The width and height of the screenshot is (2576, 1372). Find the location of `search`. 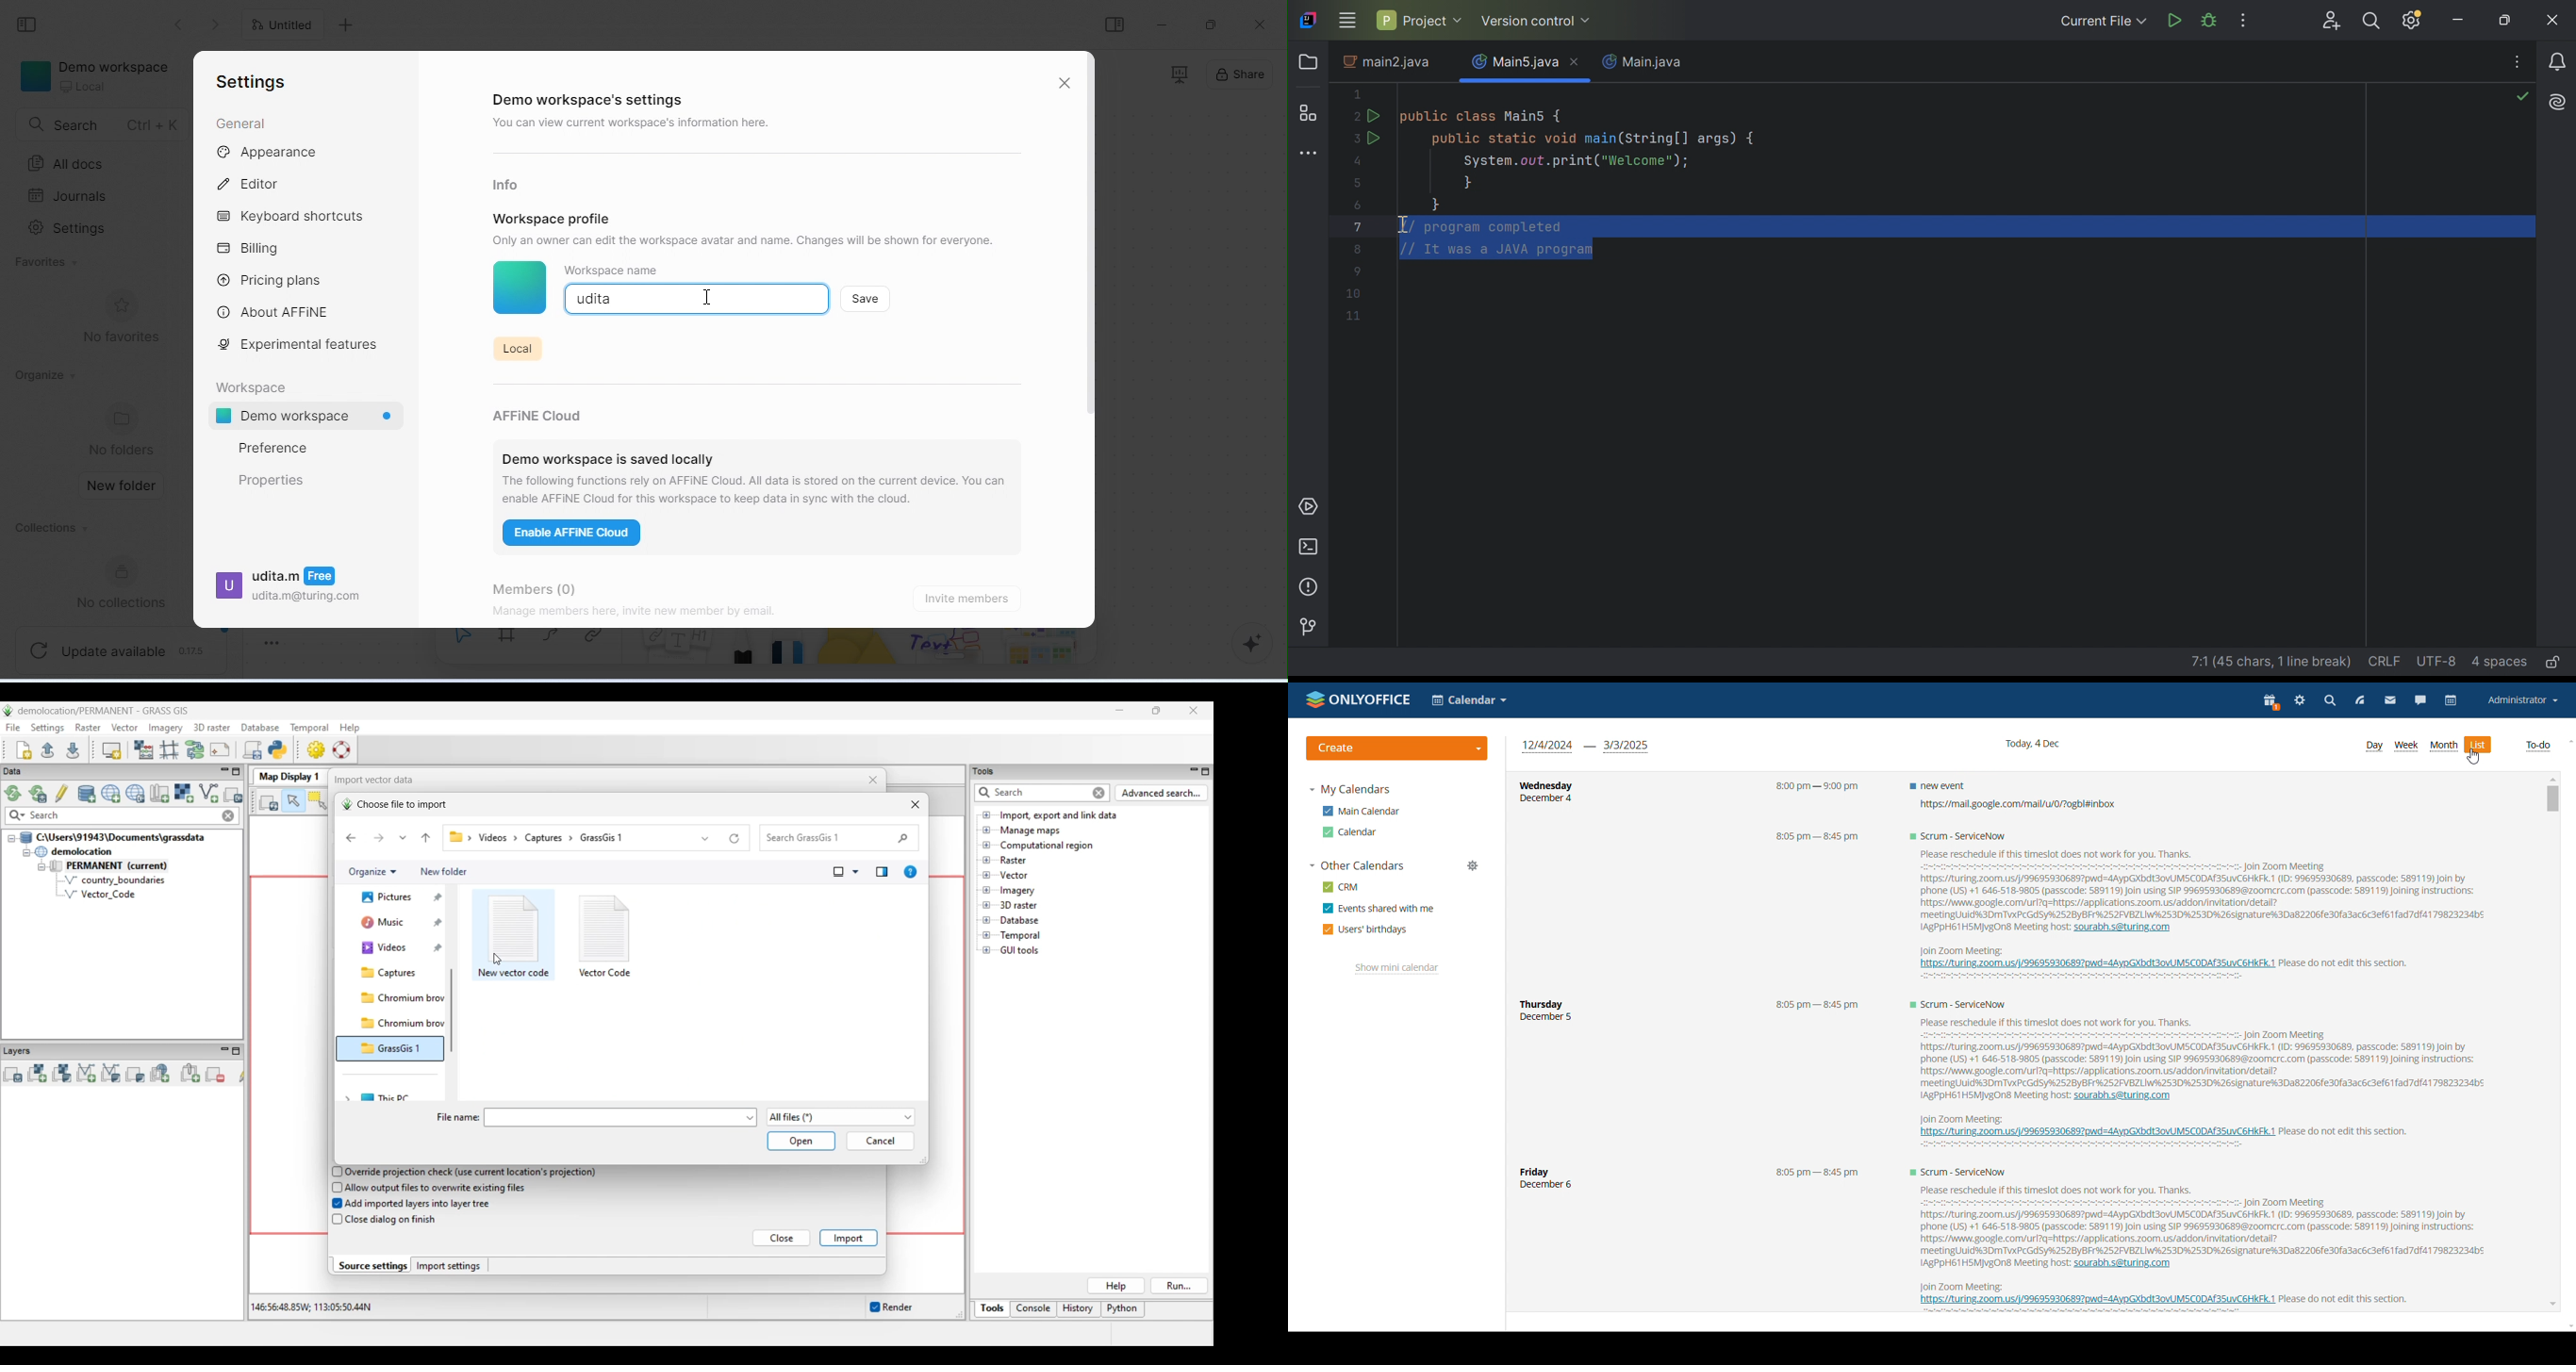

search is located at coordinates (103, 124).